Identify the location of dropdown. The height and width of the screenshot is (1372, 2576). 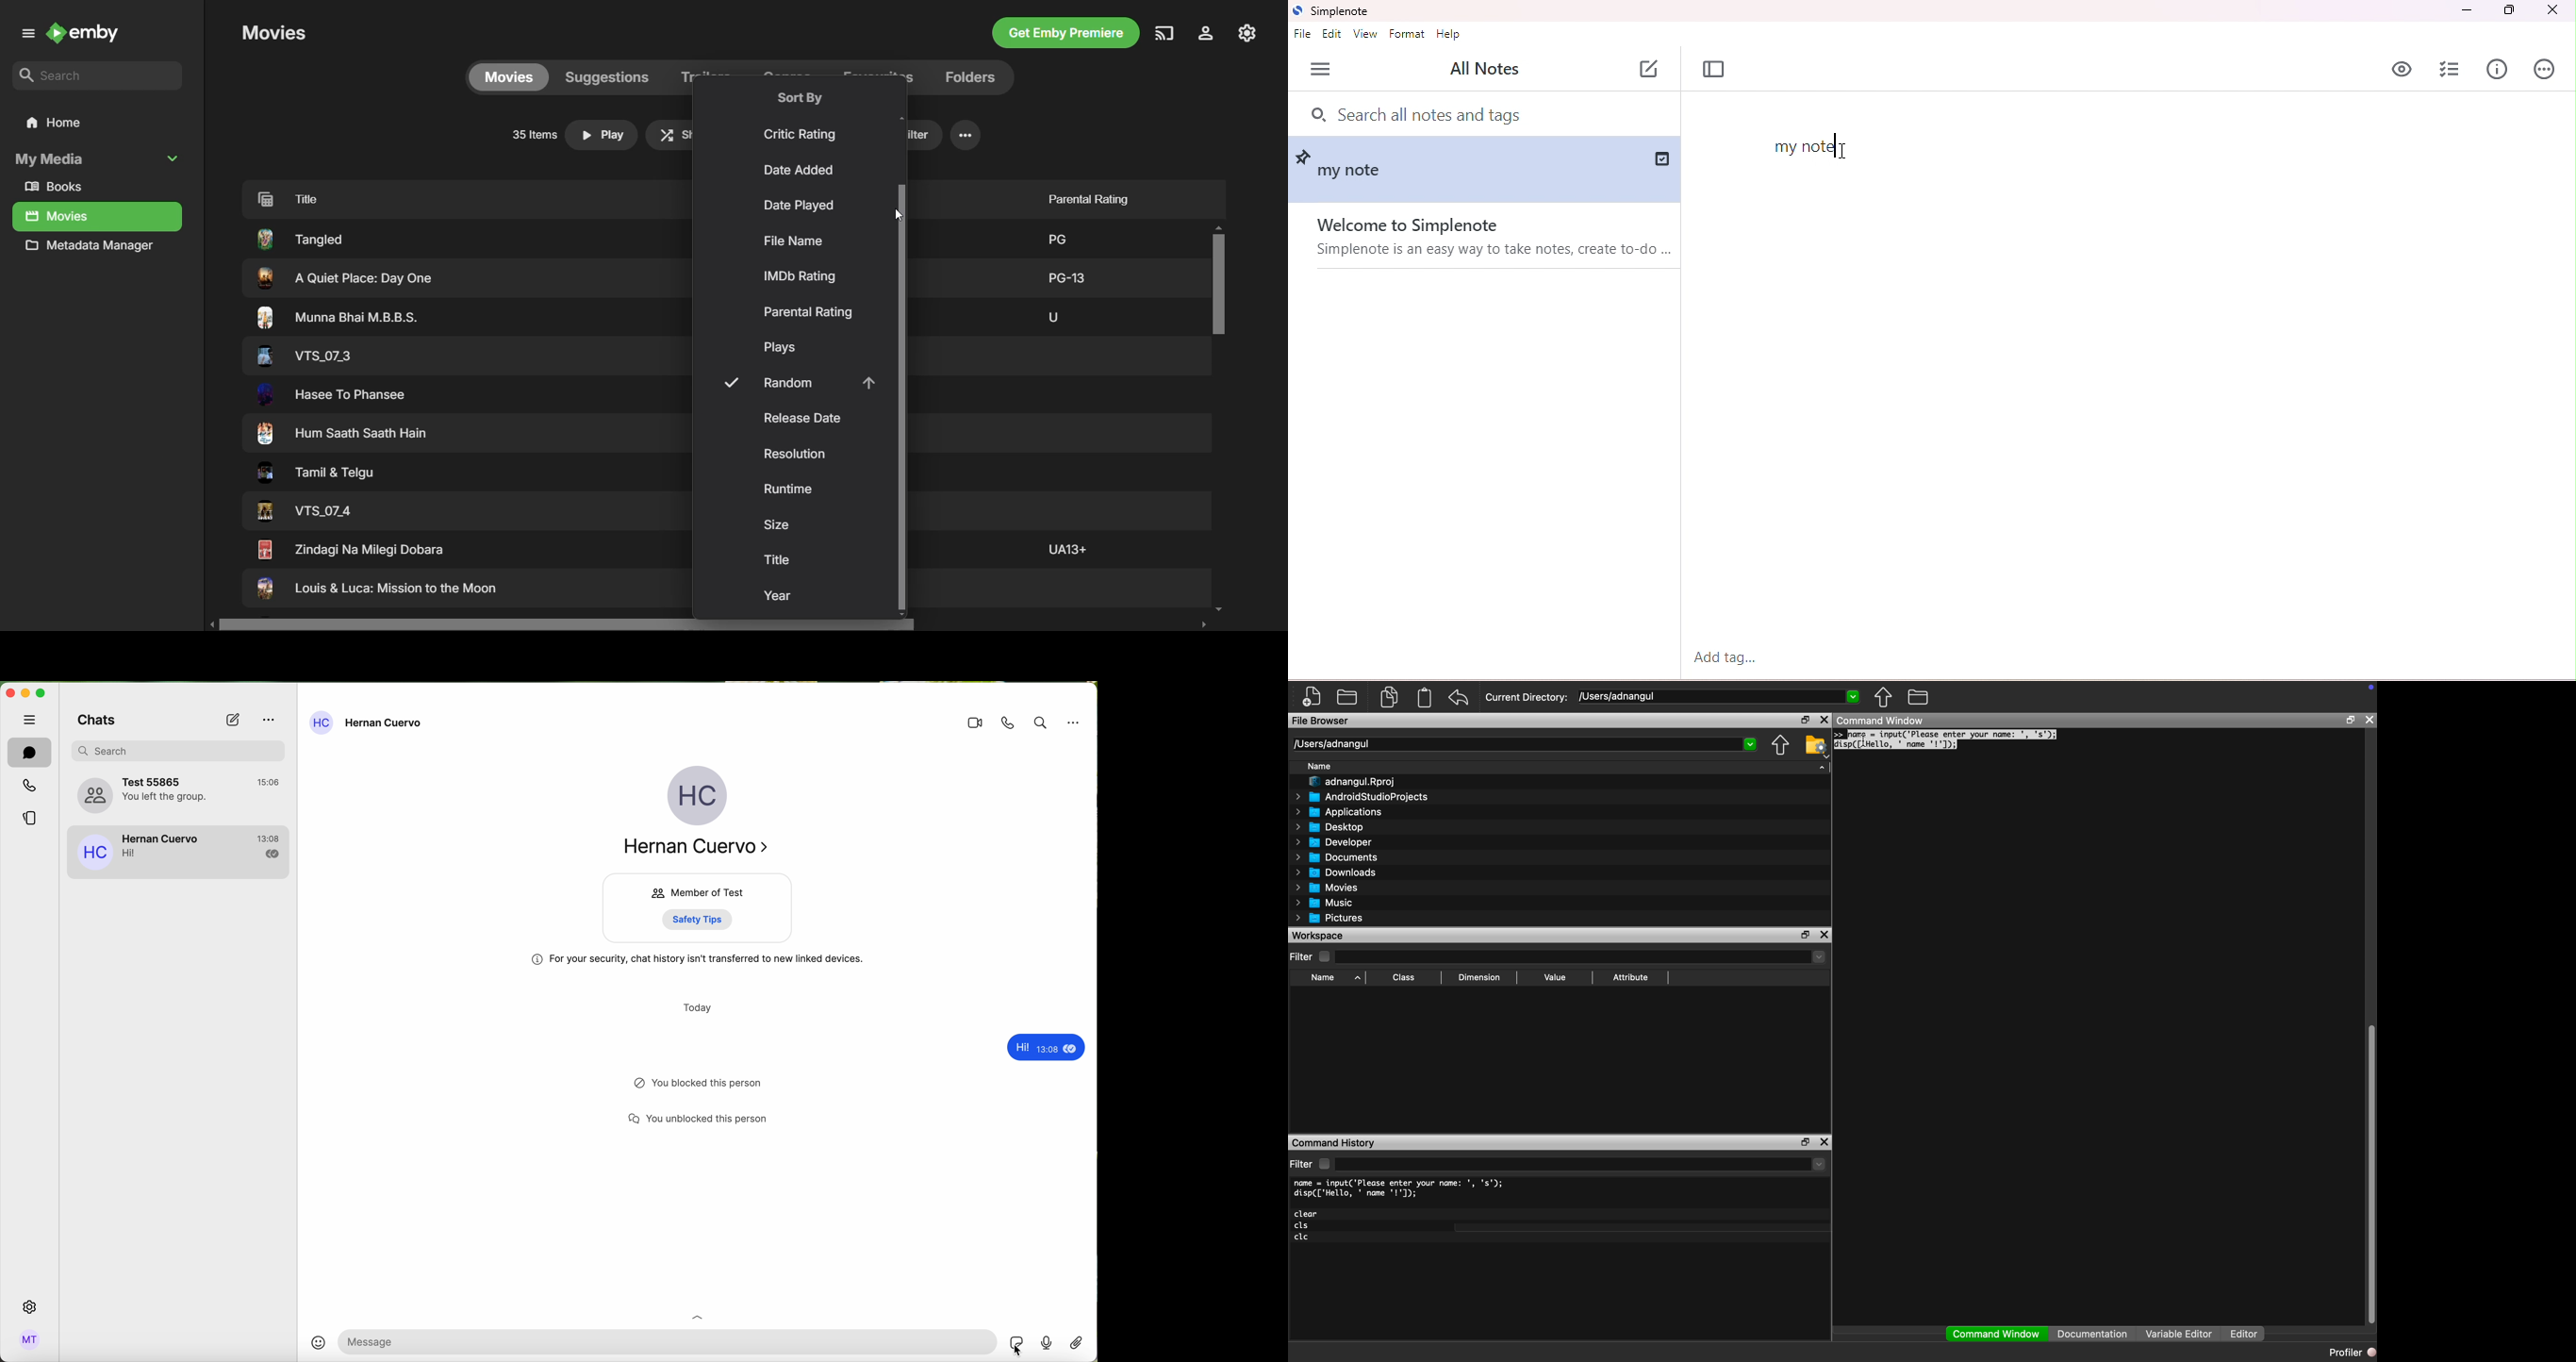
(1819, 1164).